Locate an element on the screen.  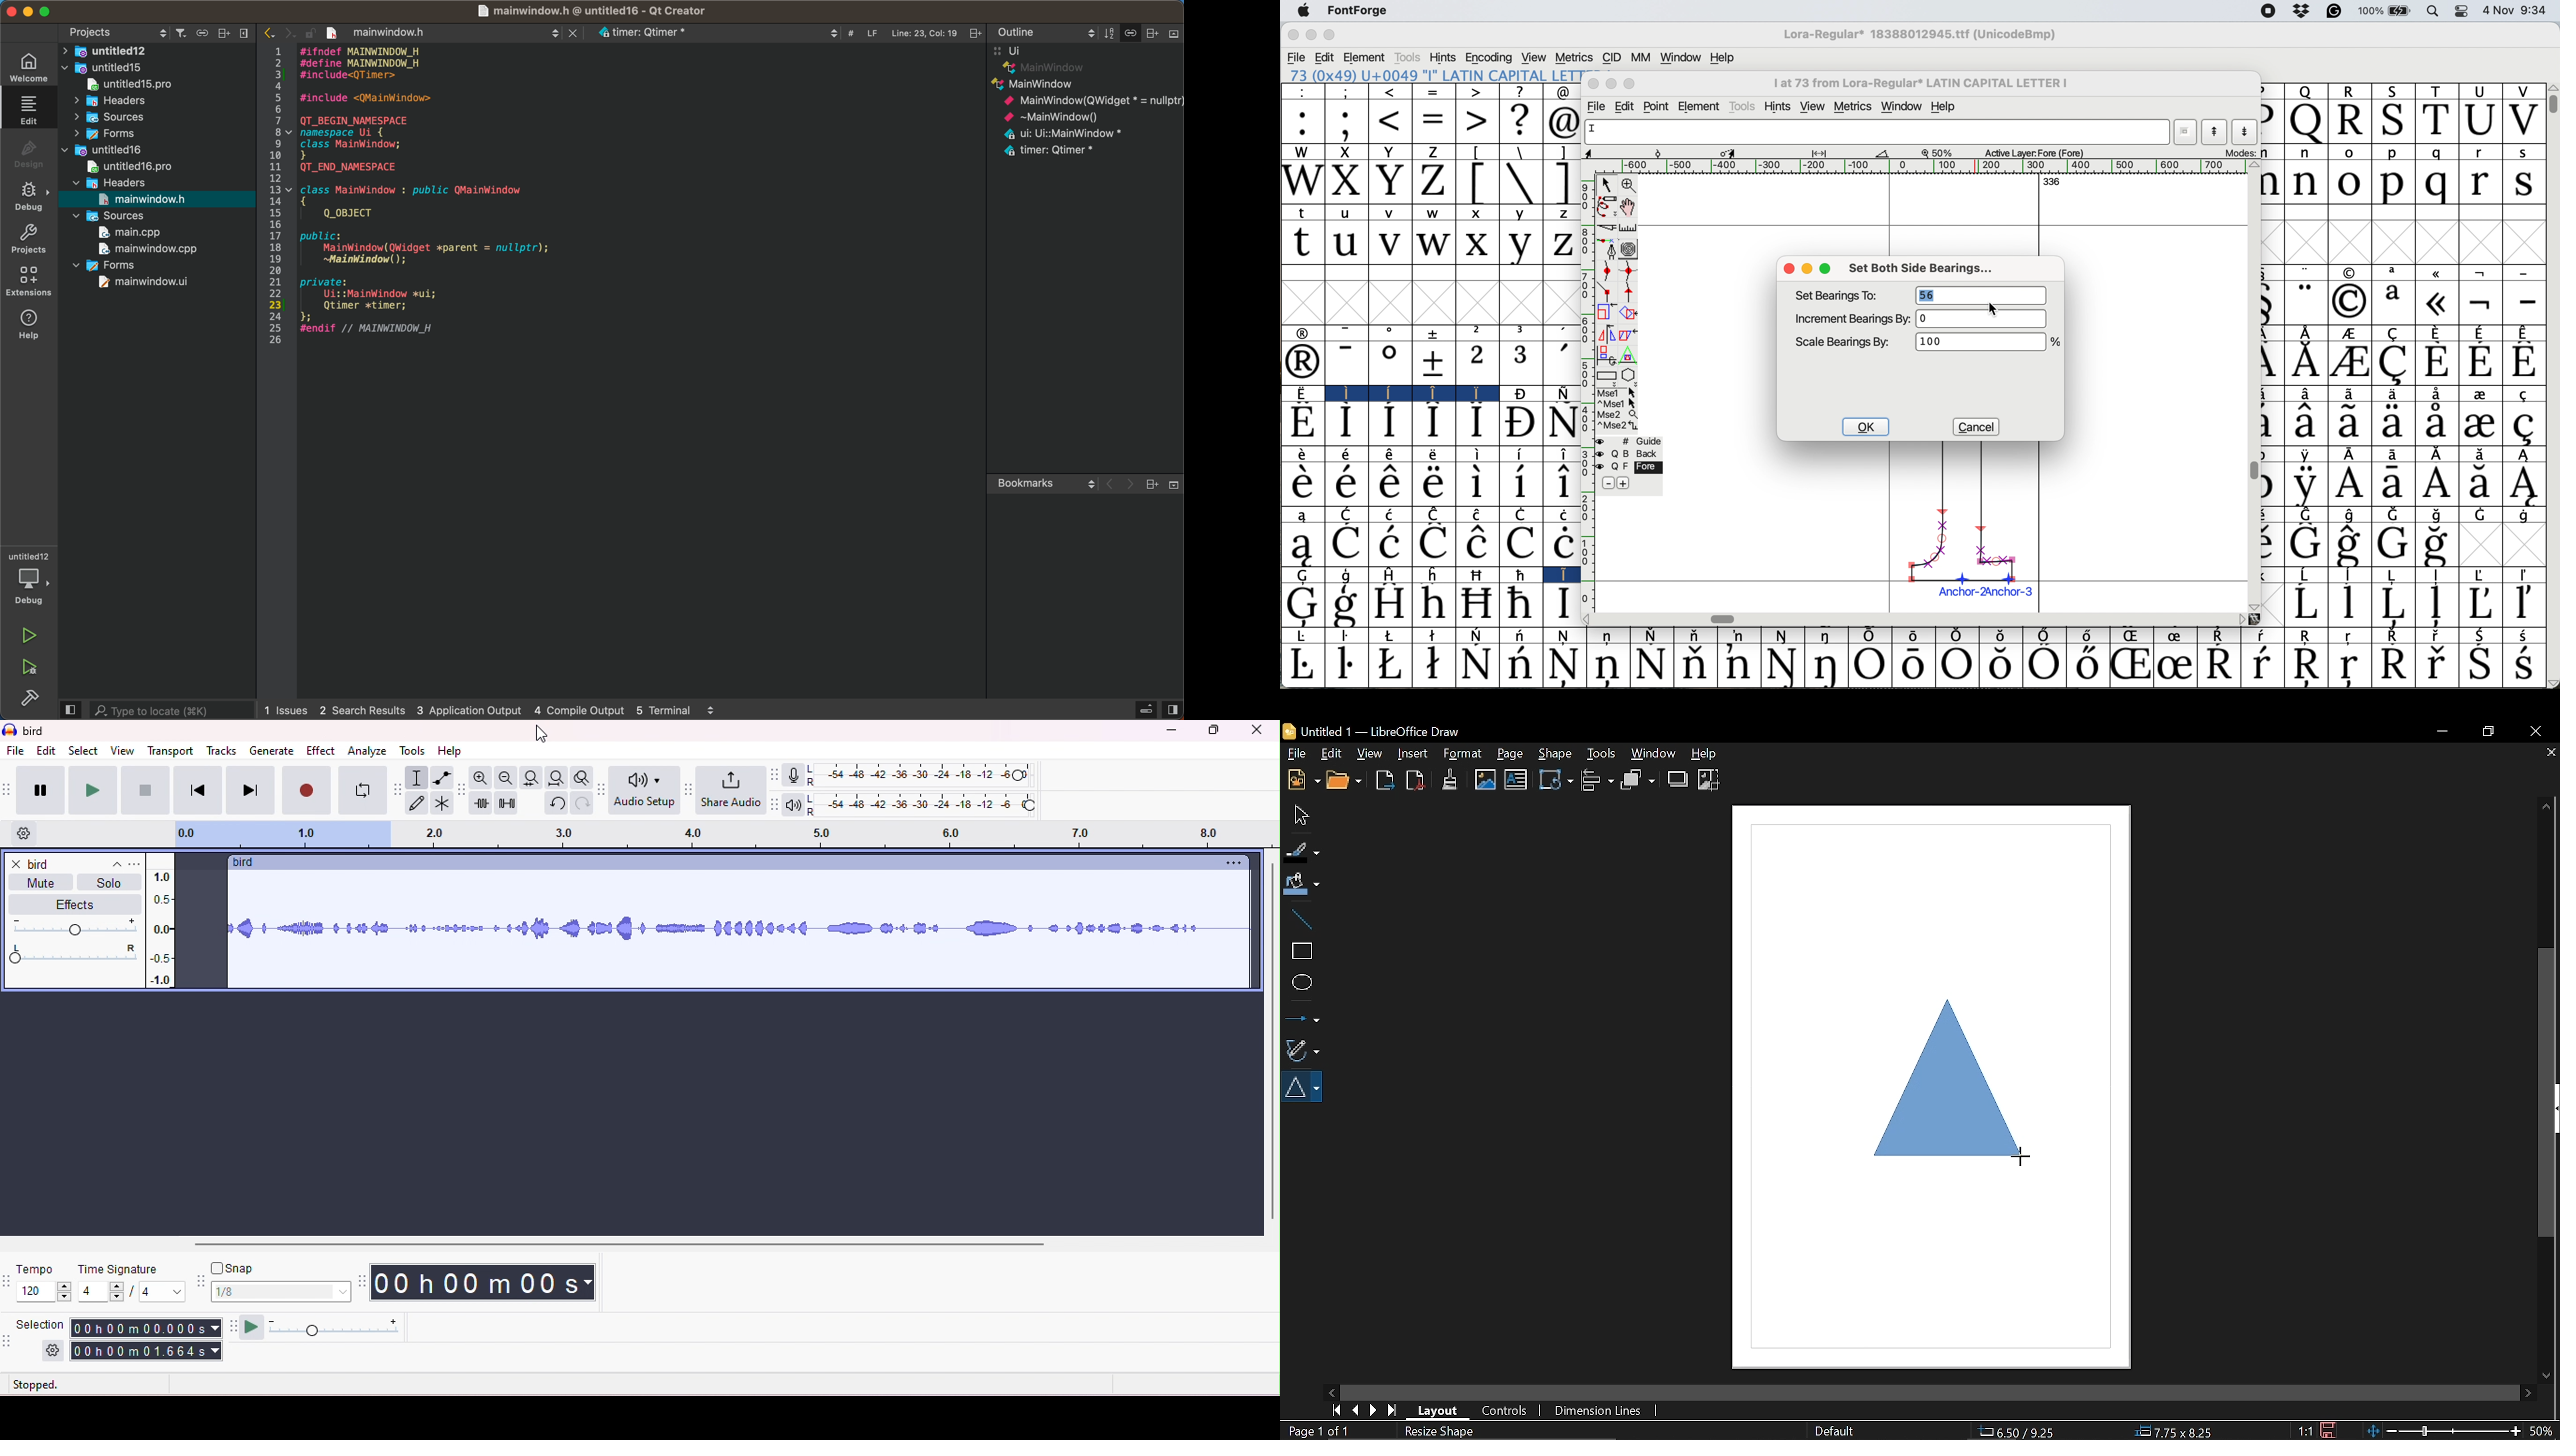
zoom in is located at coordinates (484, 778).